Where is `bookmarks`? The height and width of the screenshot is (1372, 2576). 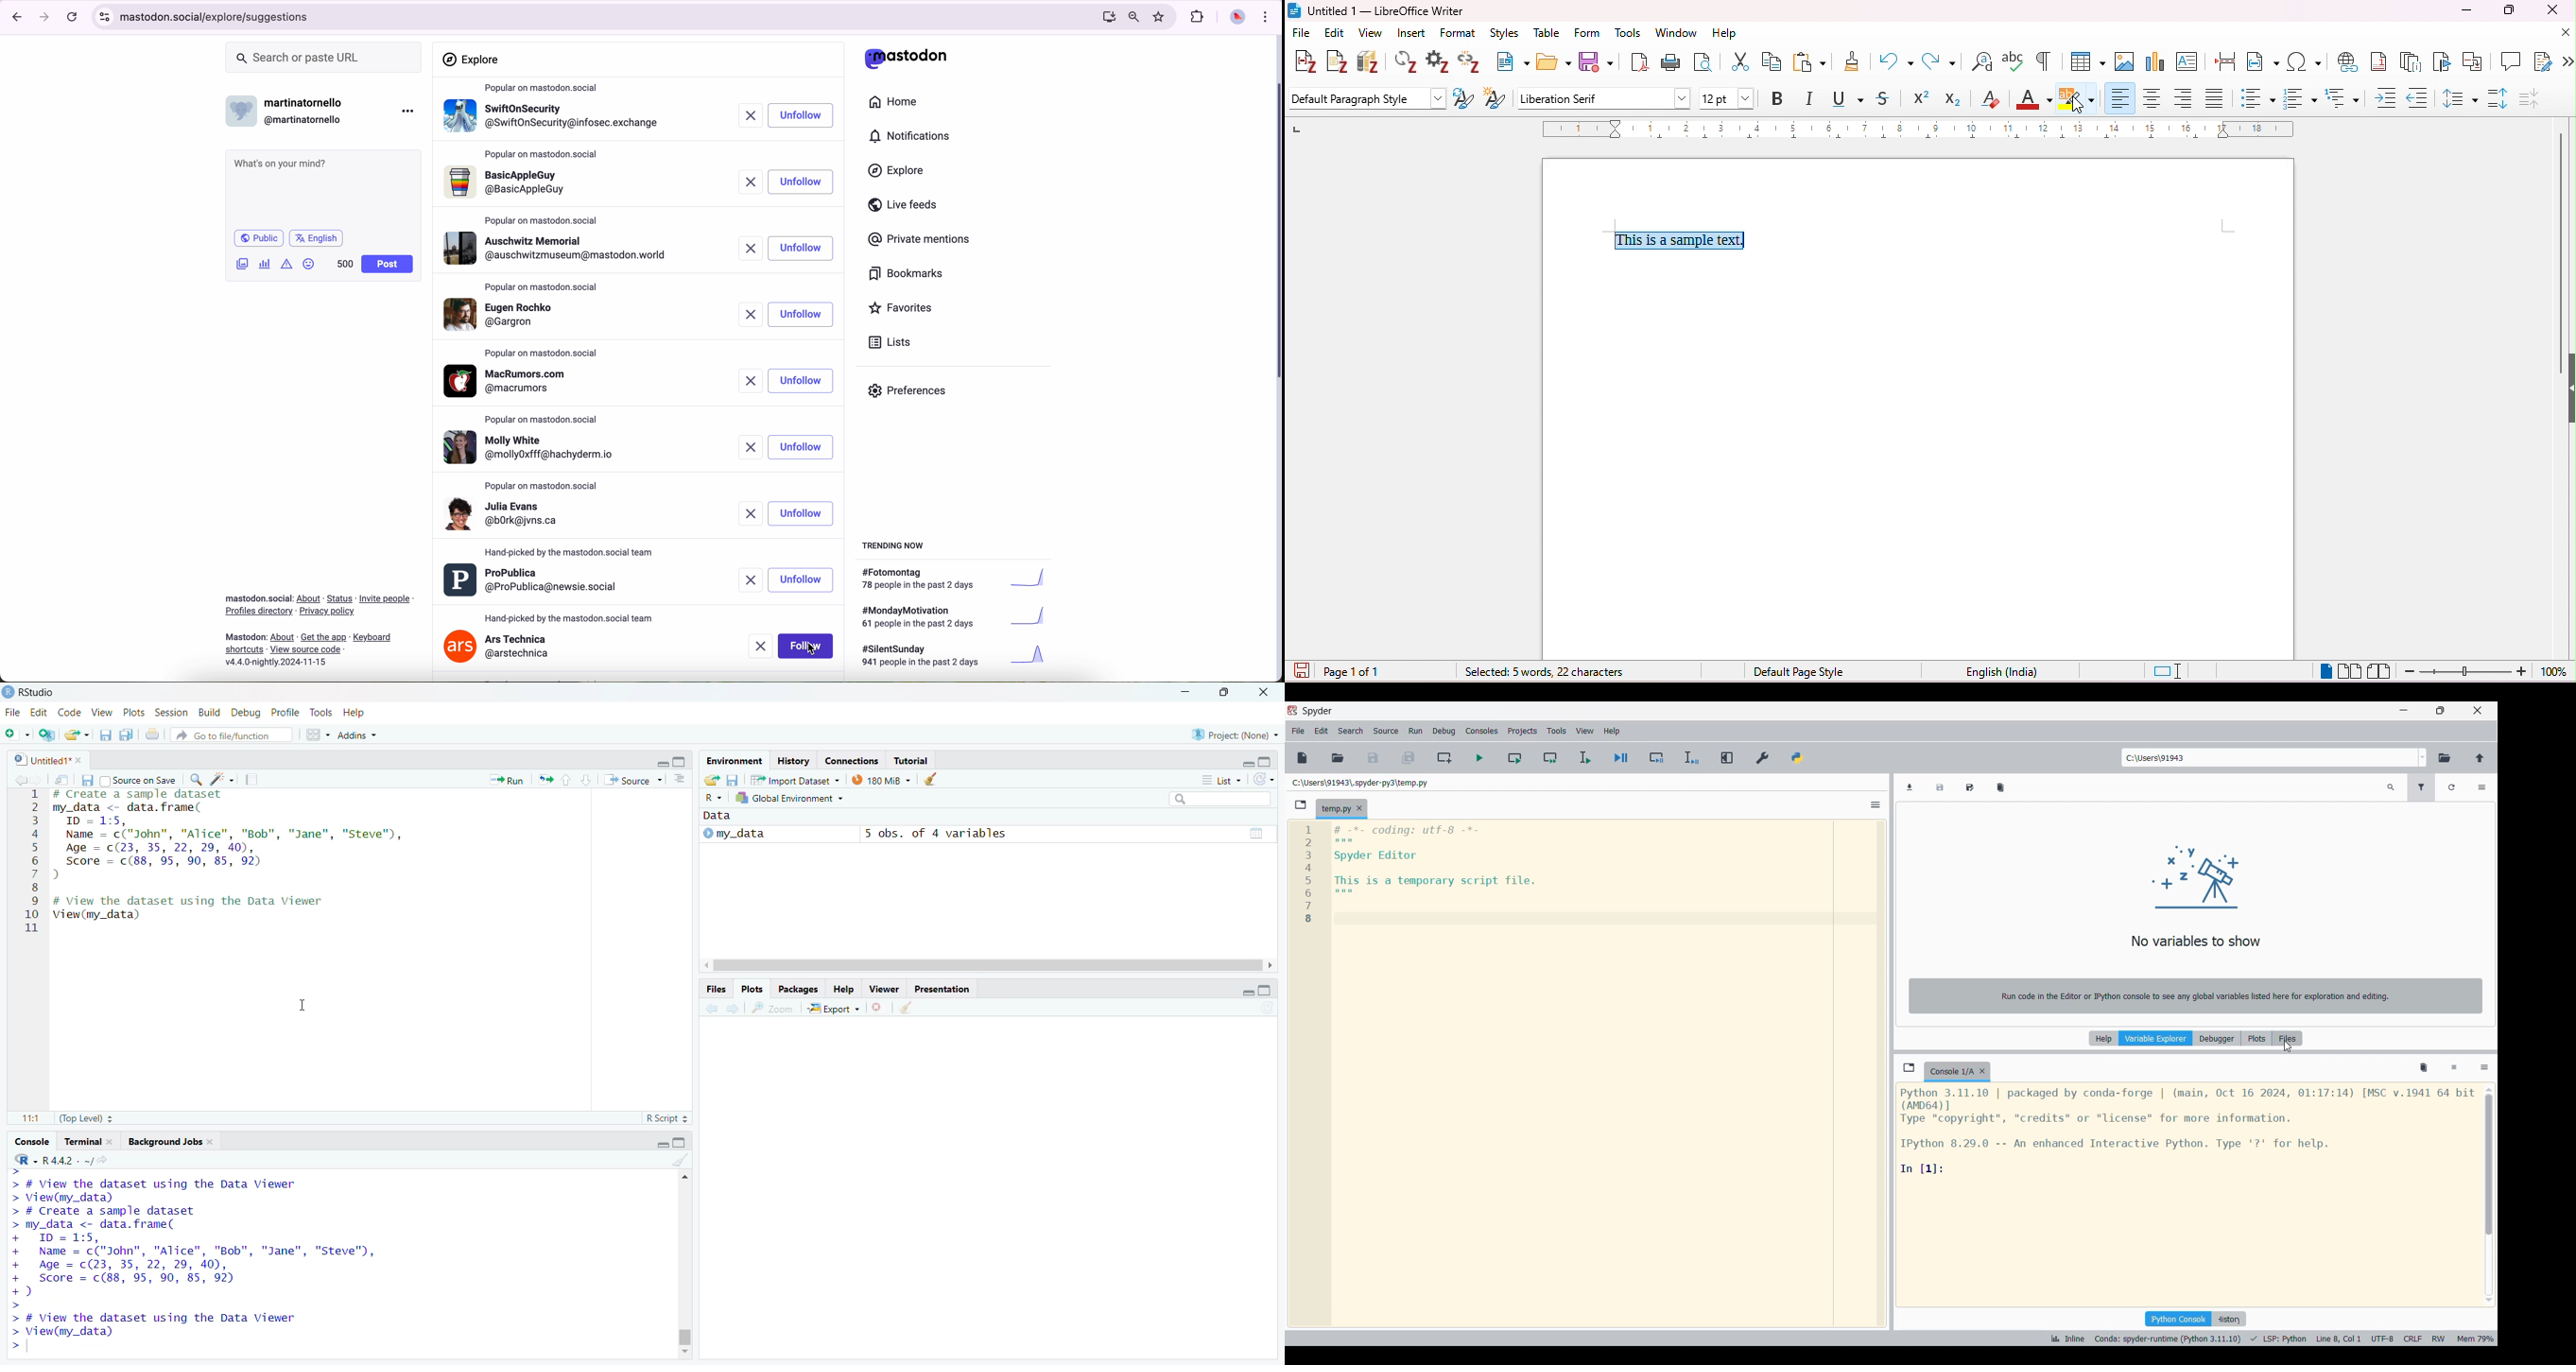
bookmarks is located at coordinates (907, 276).